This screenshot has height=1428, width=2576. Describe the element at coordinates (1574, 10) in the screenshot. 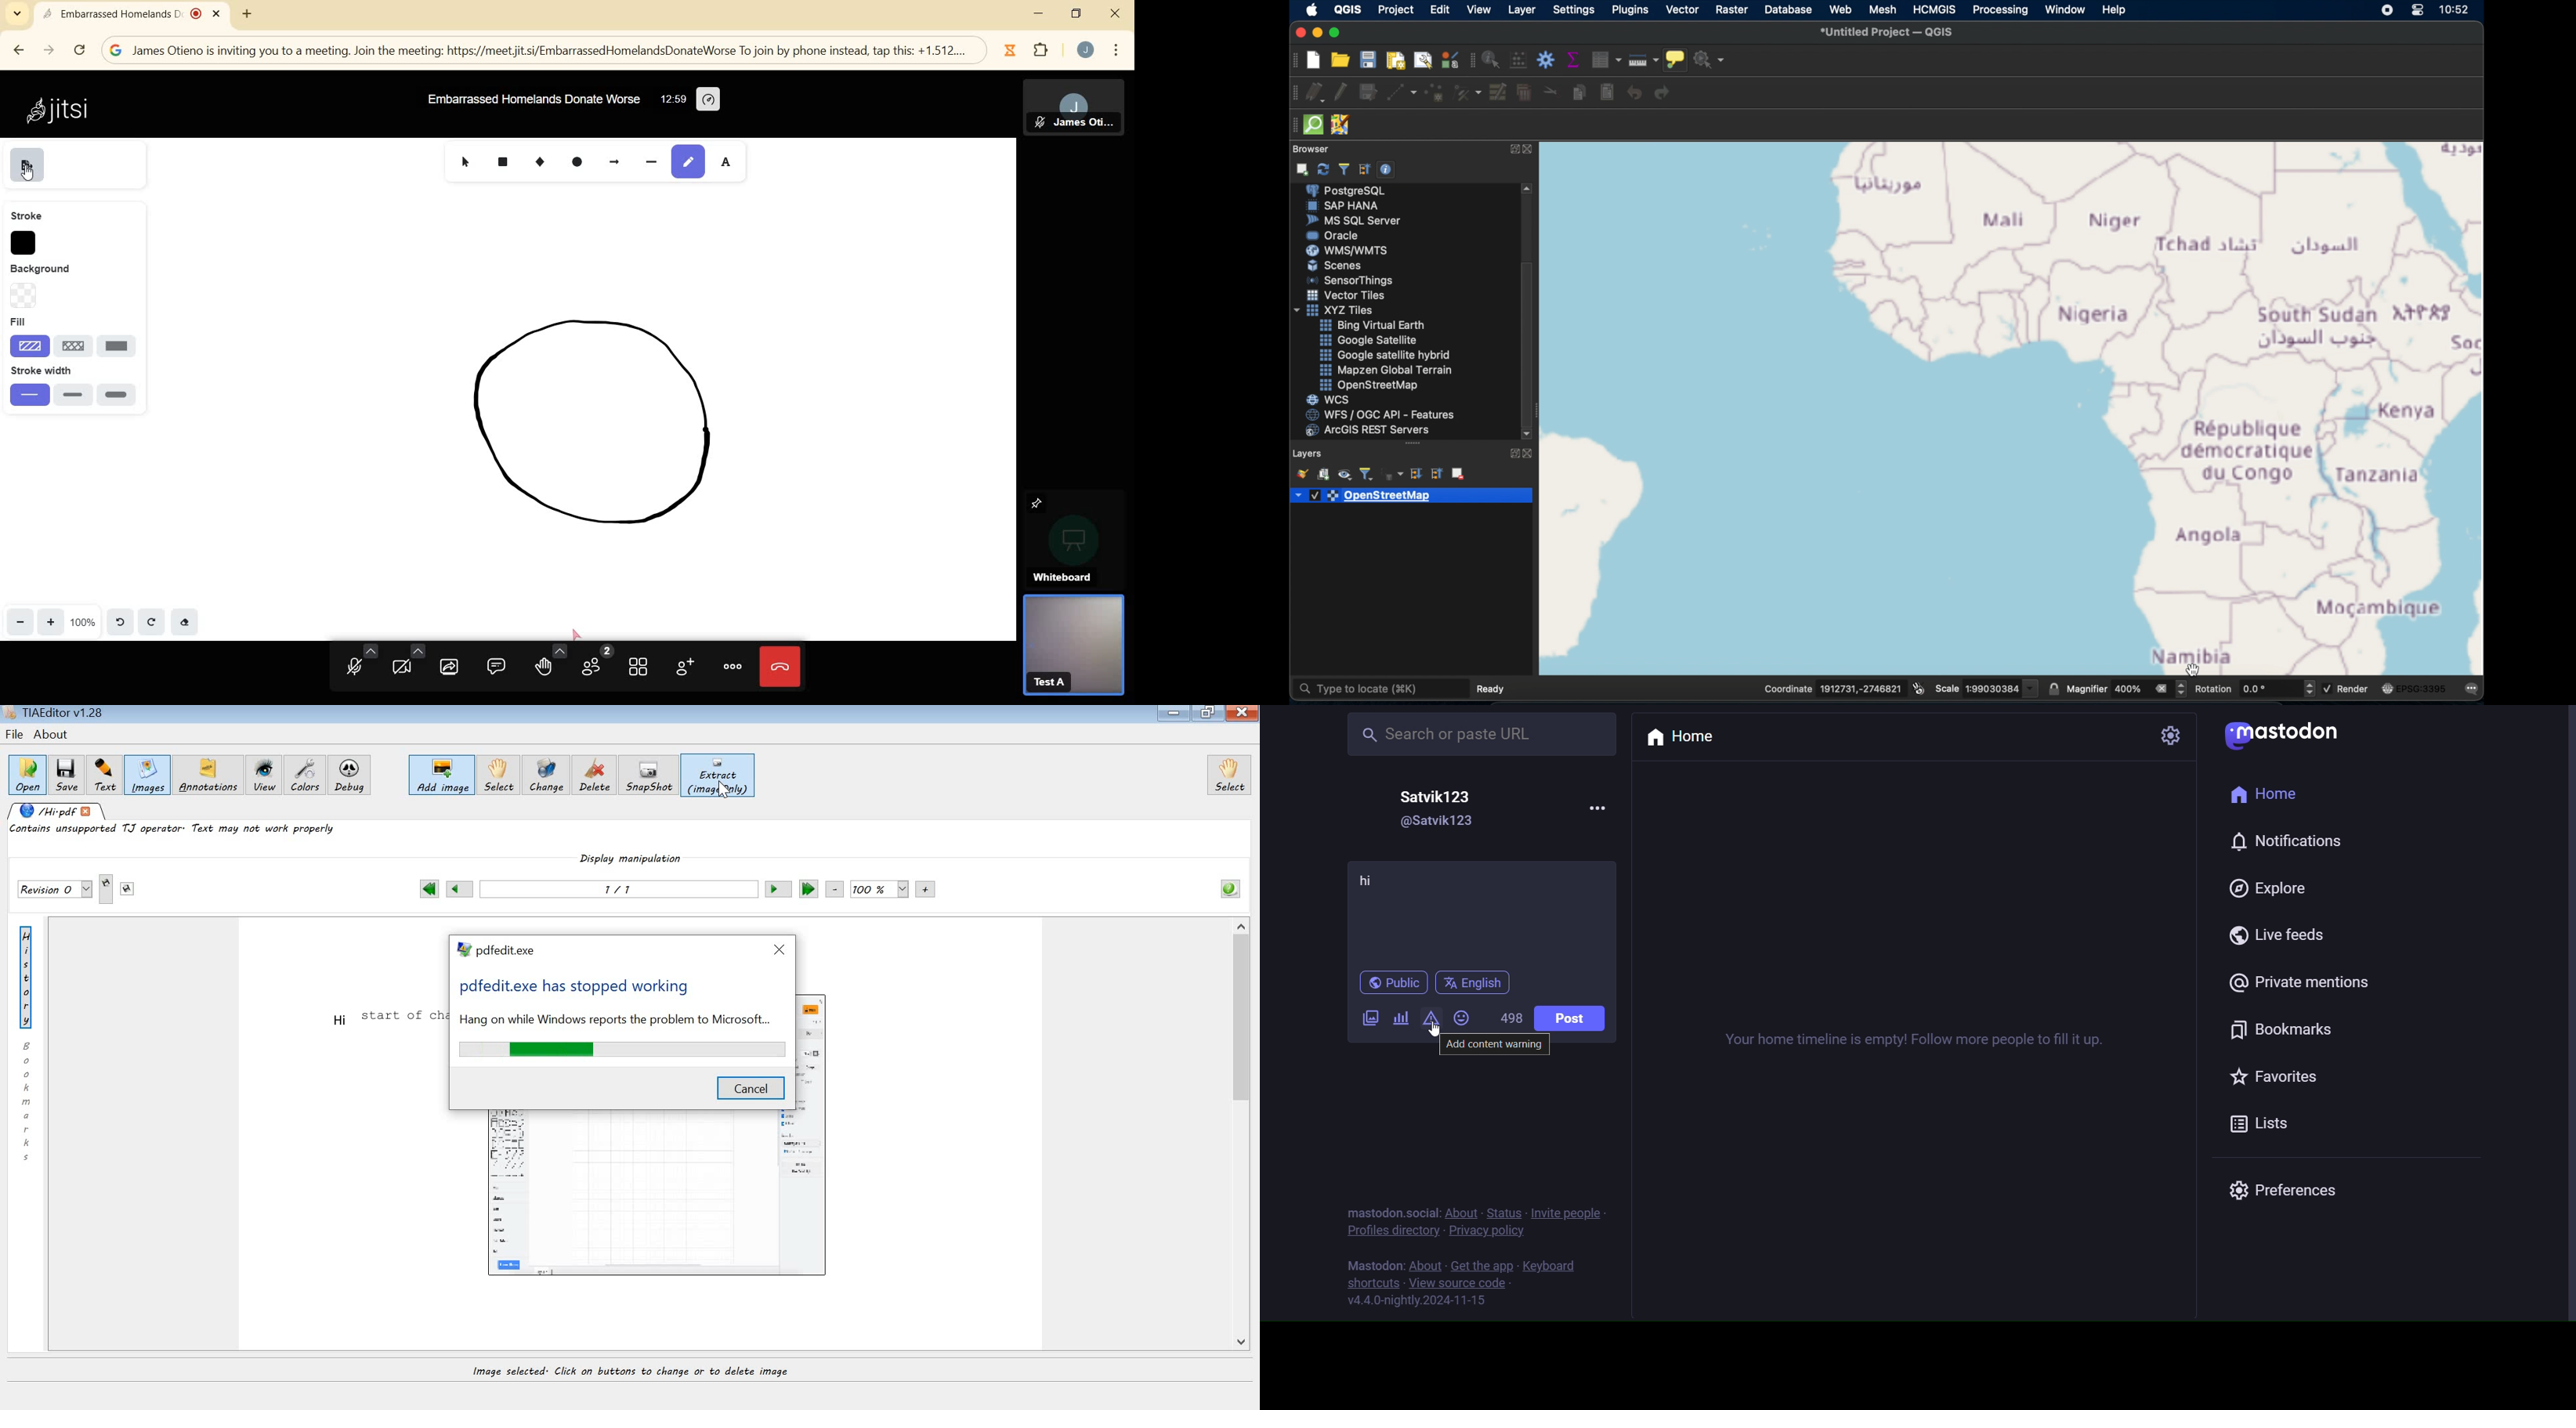

I see `settings` at that location.